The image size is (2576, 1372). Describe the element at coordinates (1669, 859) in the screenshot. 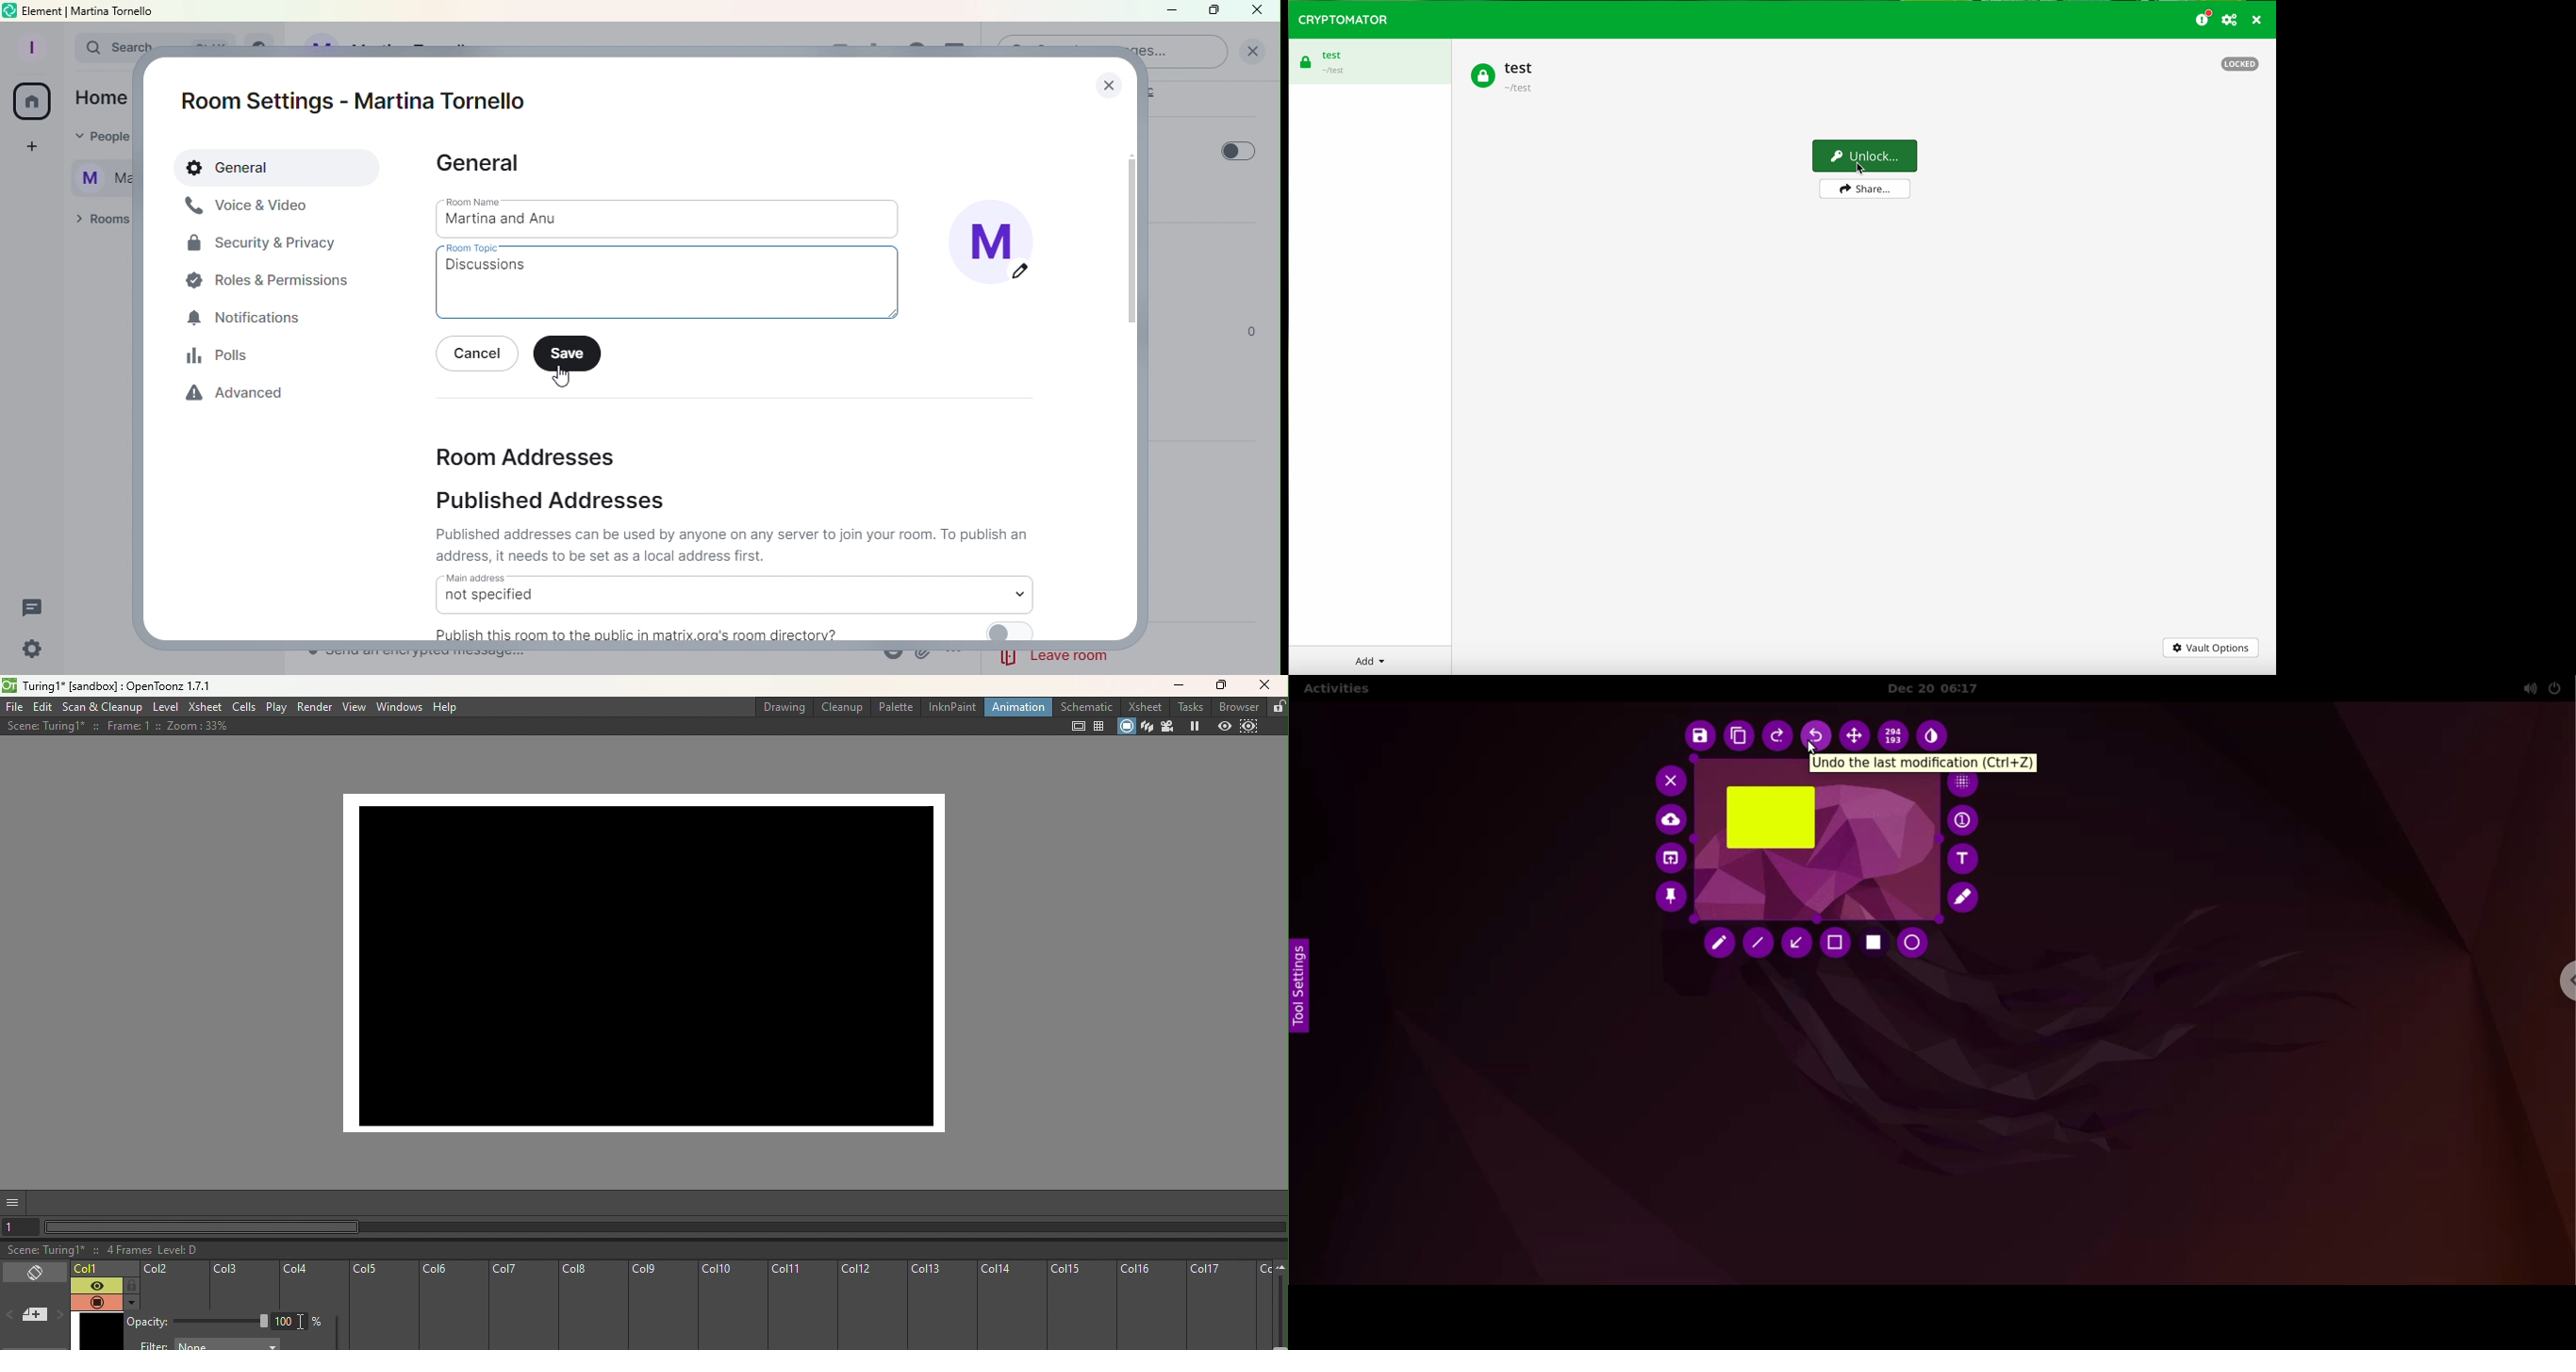

I see `choose app to open` at that location.